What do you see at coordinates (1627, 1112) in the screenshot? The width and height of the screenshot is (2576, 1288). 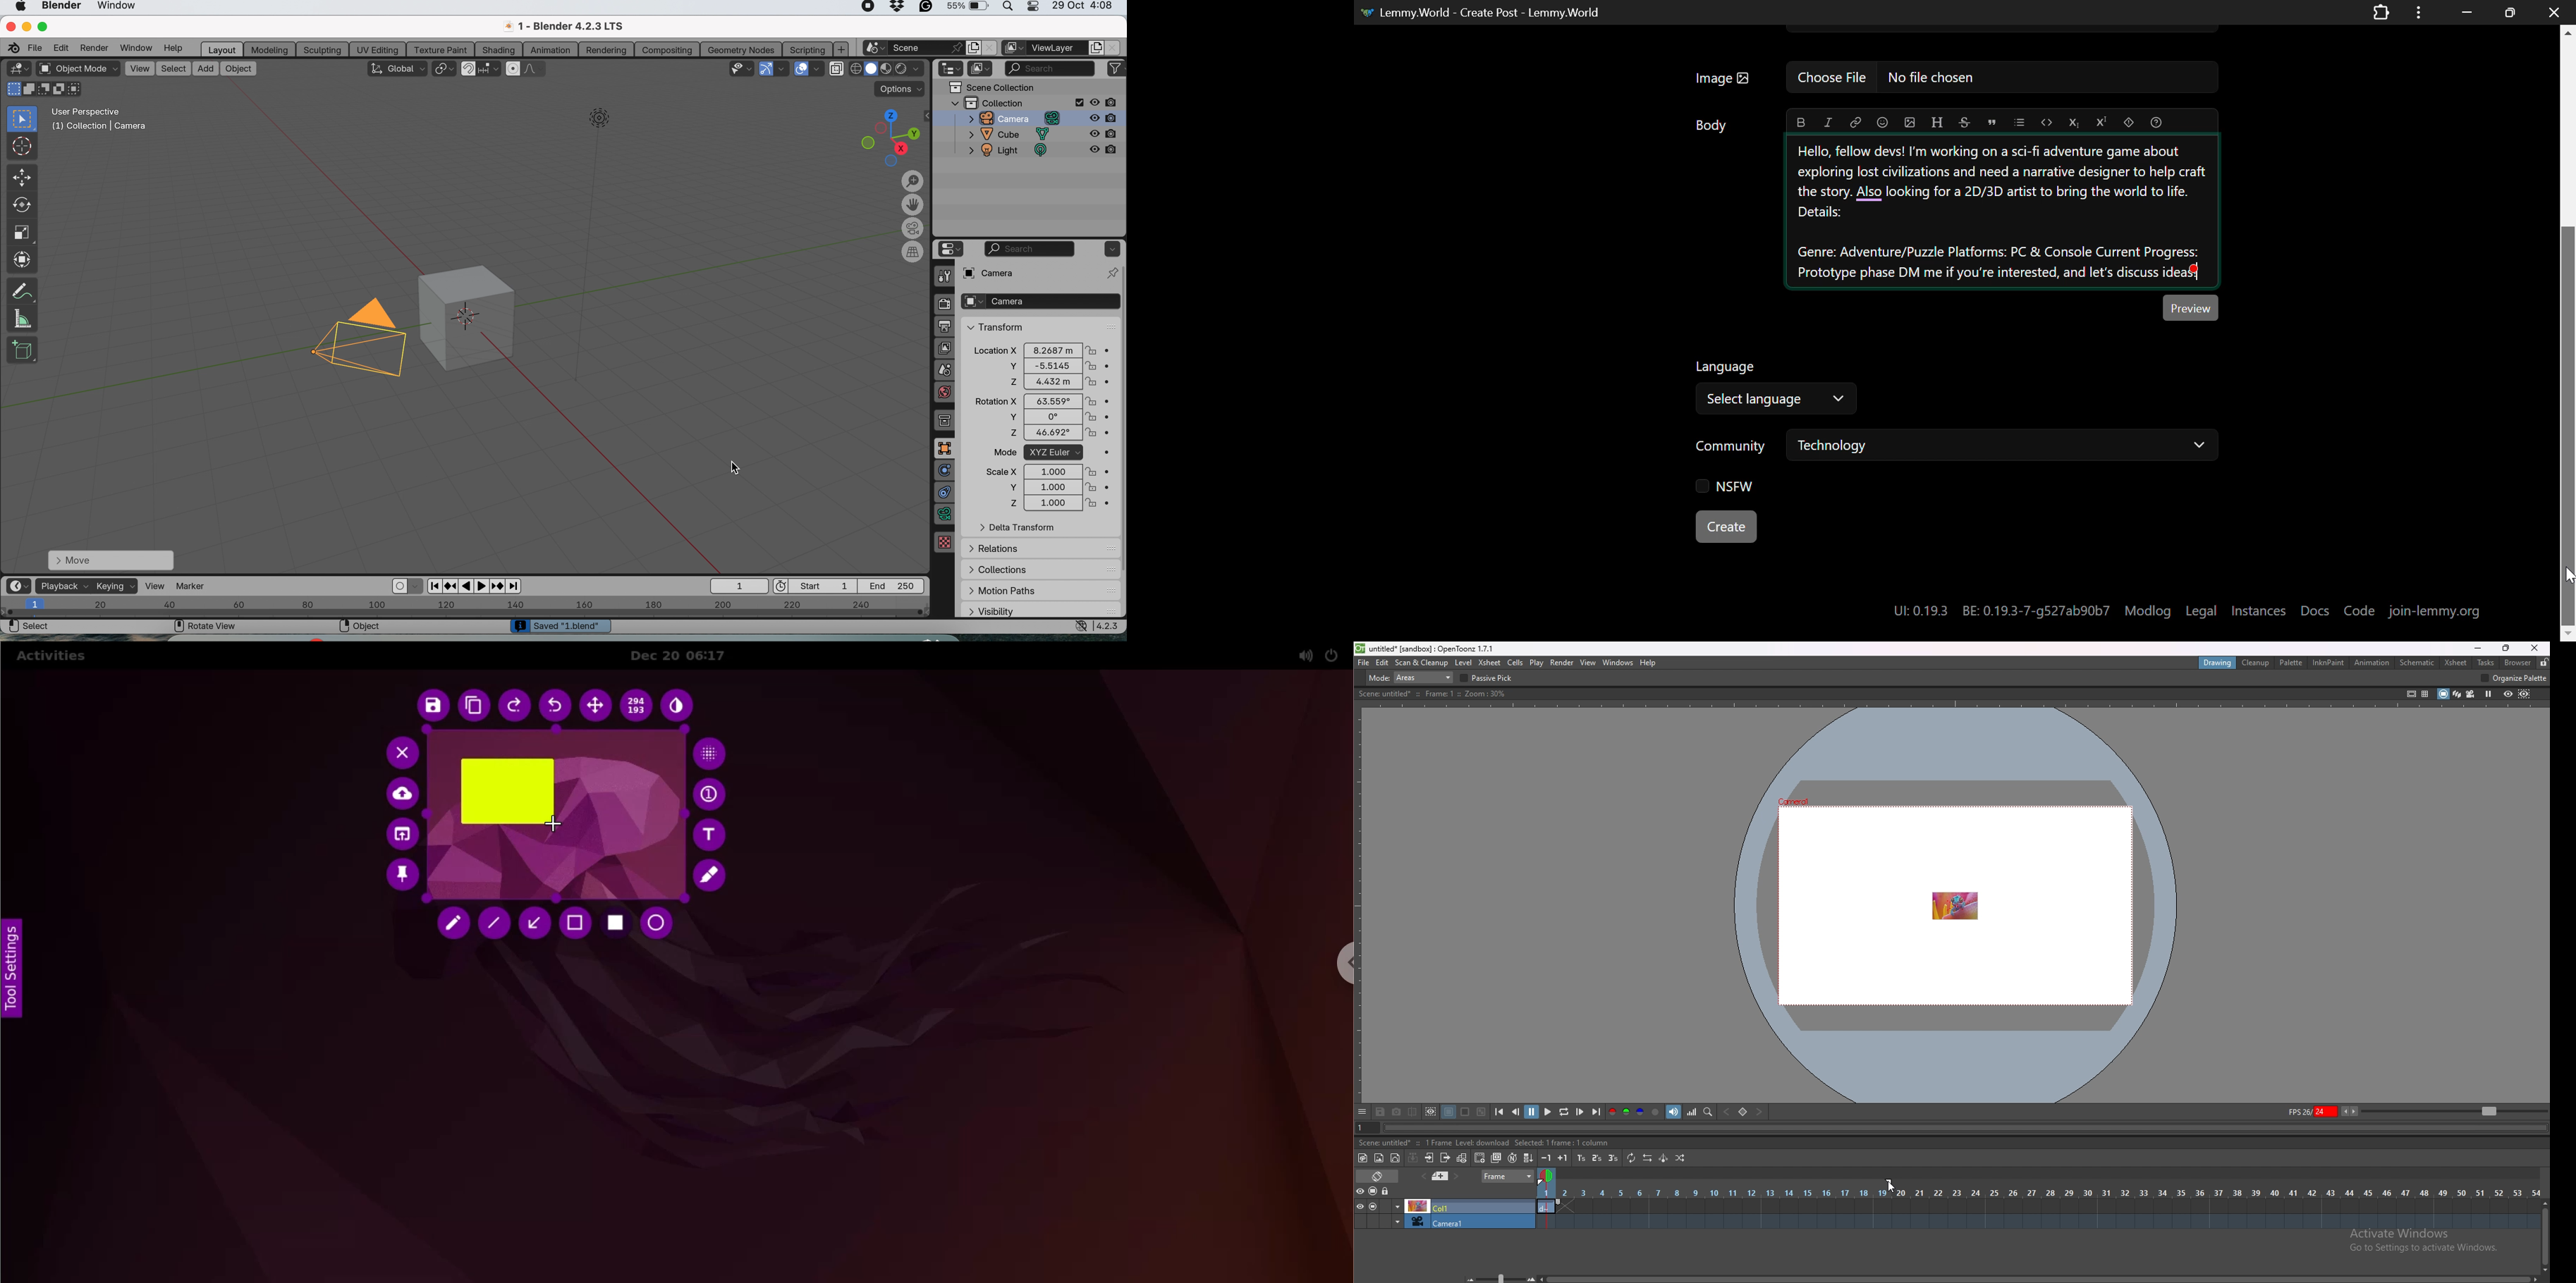 I see `green channel` at bounding box center [1627, 1112].